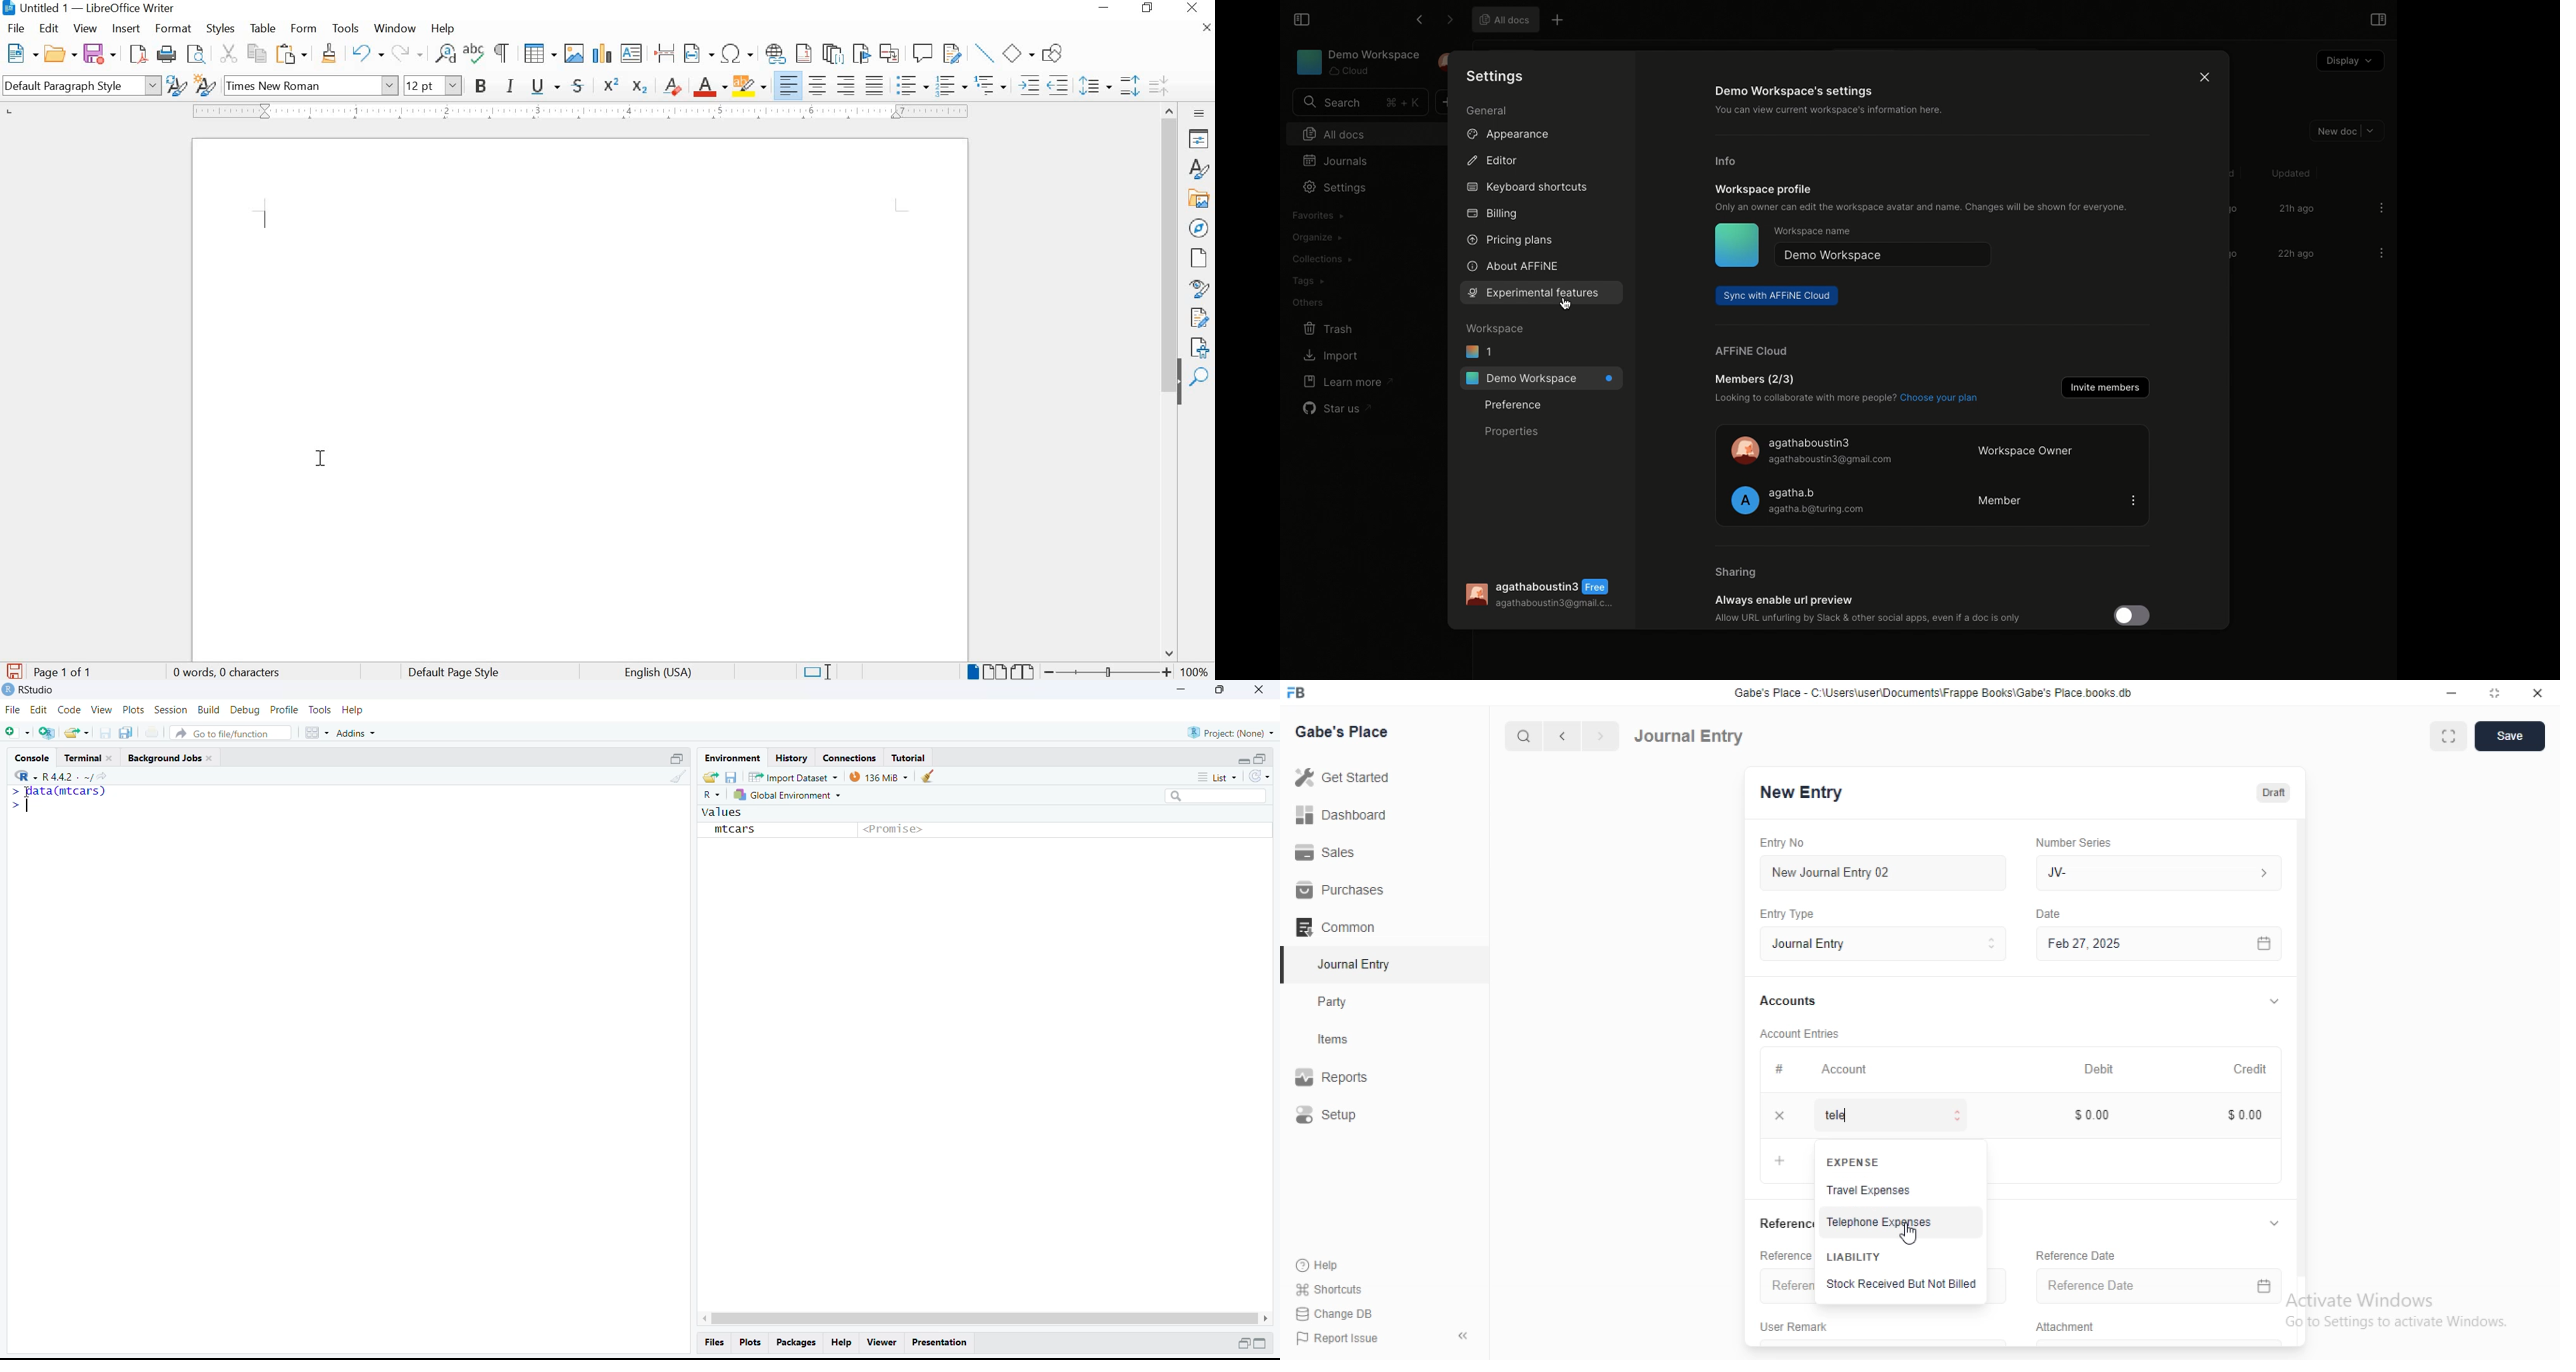 The image size is (2576, 1372). Describe the element at coordinates (451, 671) in the screenshot. I see `DEFAULT PAGE STYLE` at that location.